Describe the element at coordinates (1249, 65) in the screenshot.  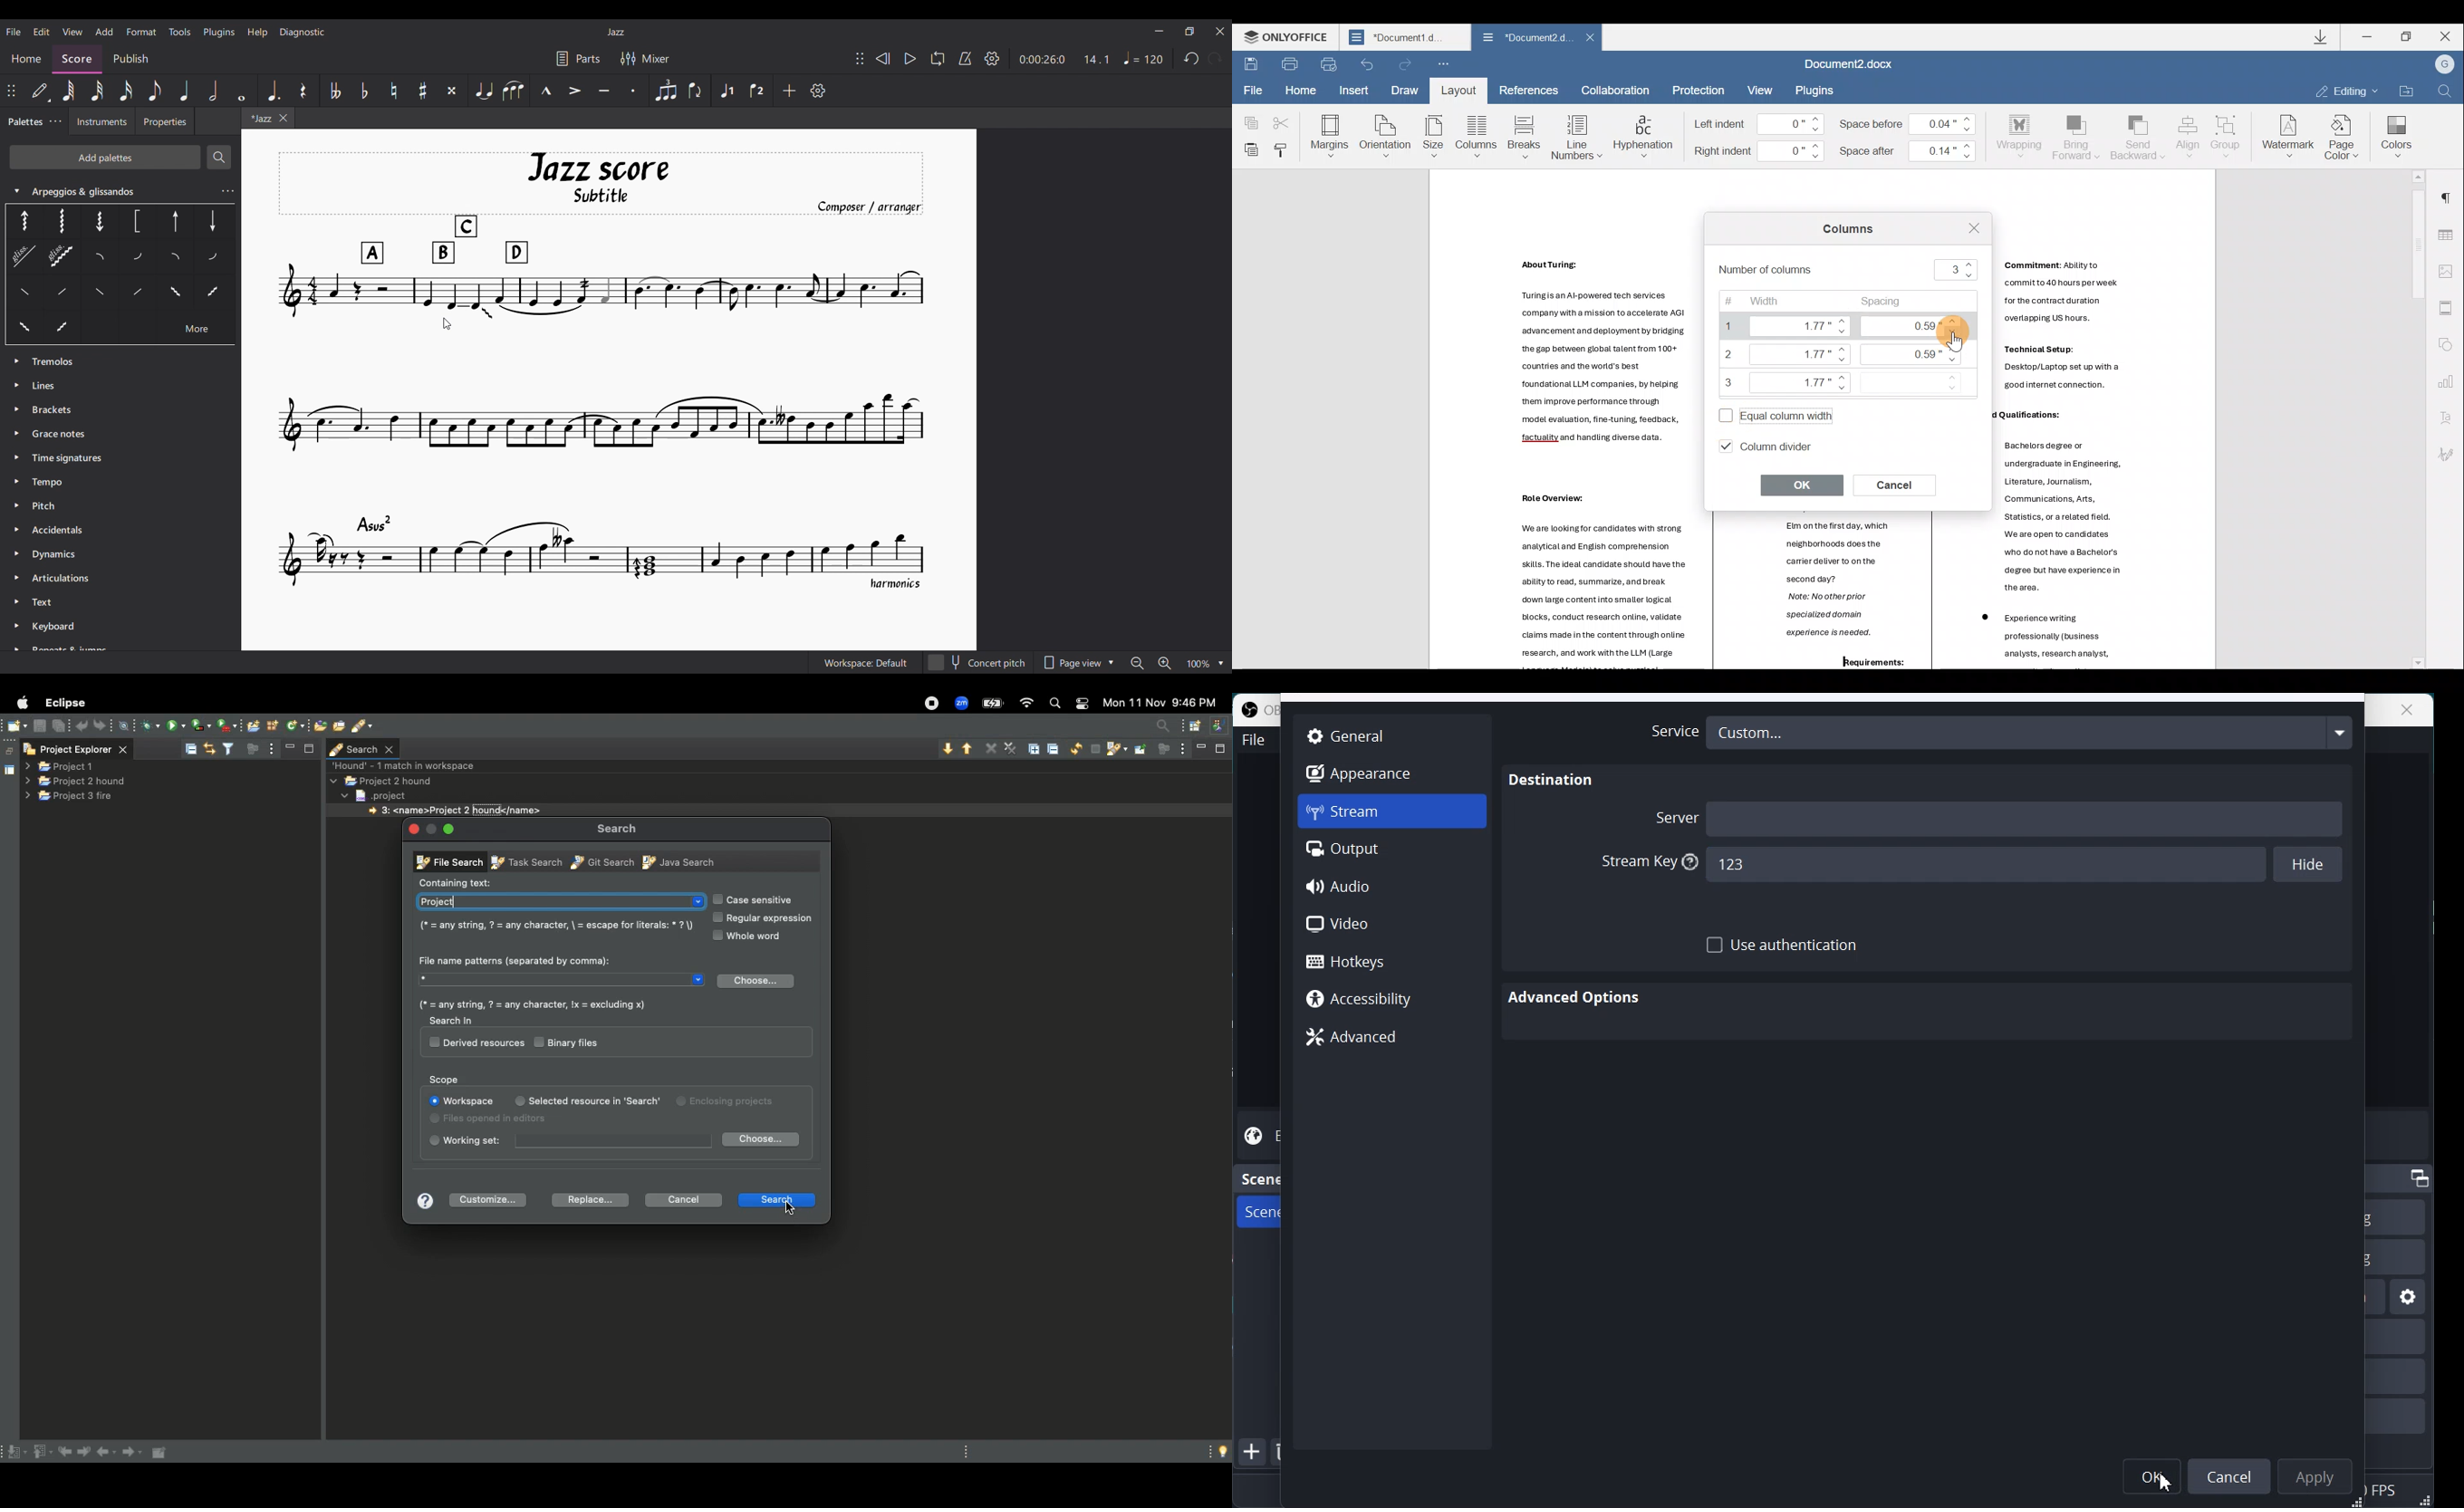
I see `Save` at that location.